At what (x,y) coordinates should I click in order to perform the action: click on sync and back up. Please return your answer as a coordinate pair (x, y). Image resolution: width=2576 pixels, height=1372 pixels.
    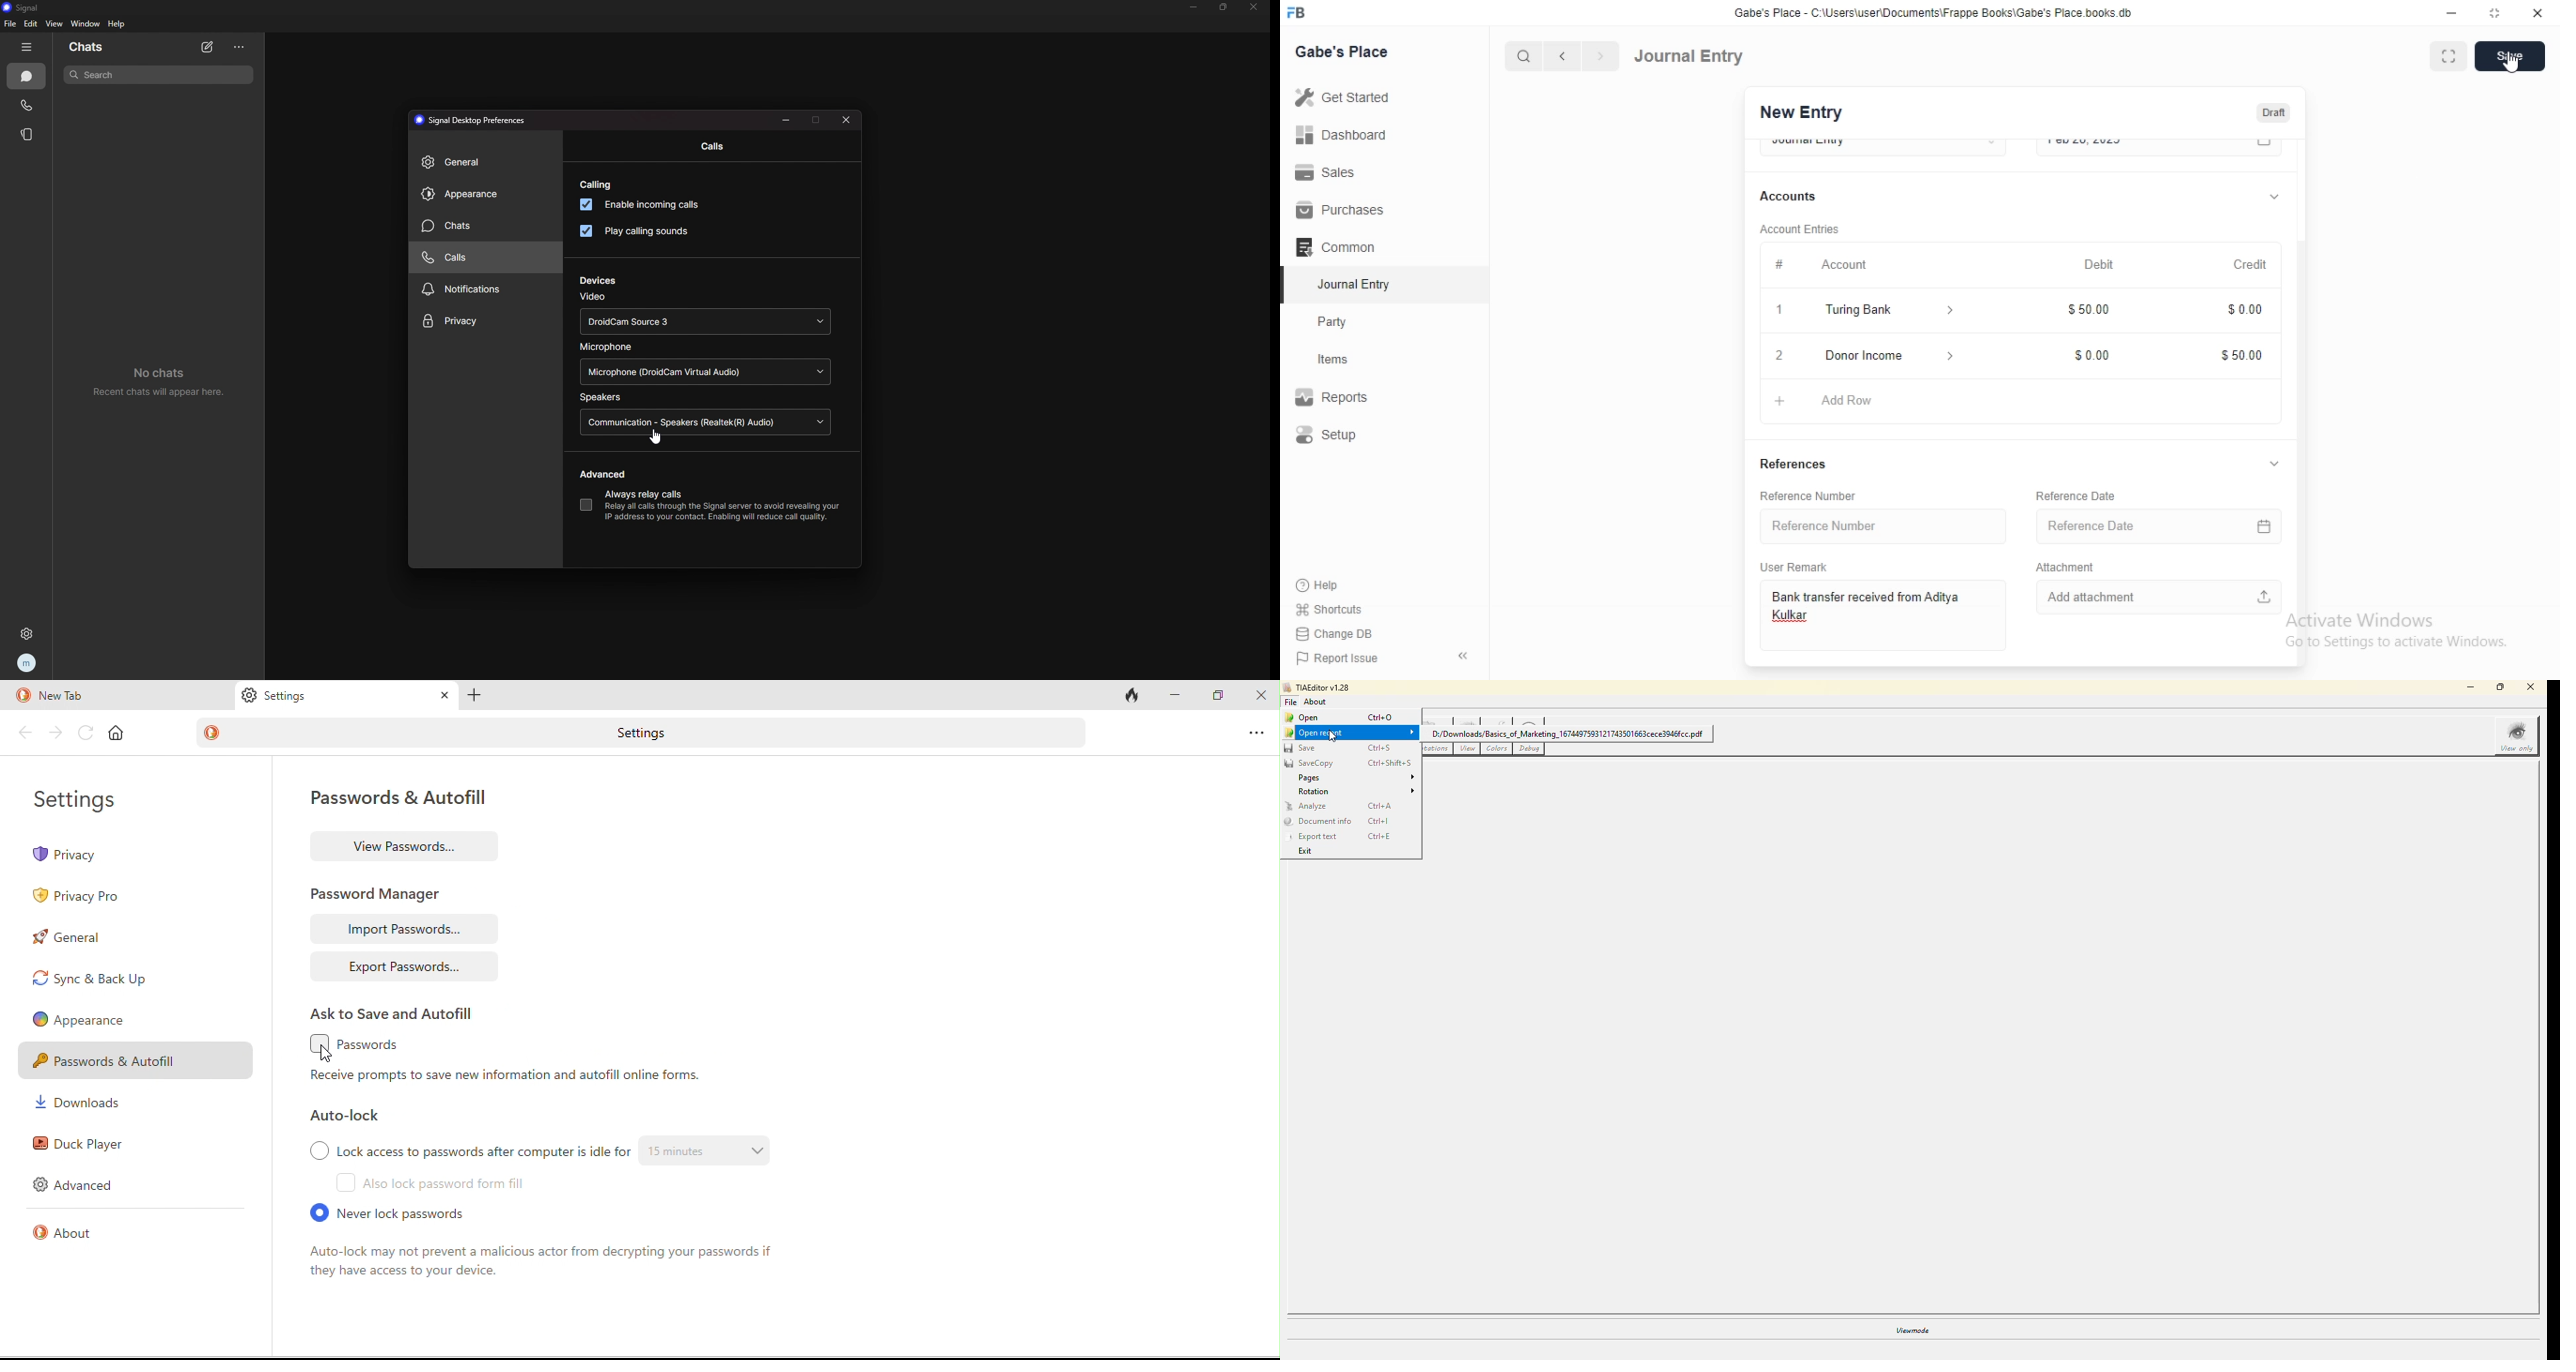
    Looking at the image, I should click on (102, 981).